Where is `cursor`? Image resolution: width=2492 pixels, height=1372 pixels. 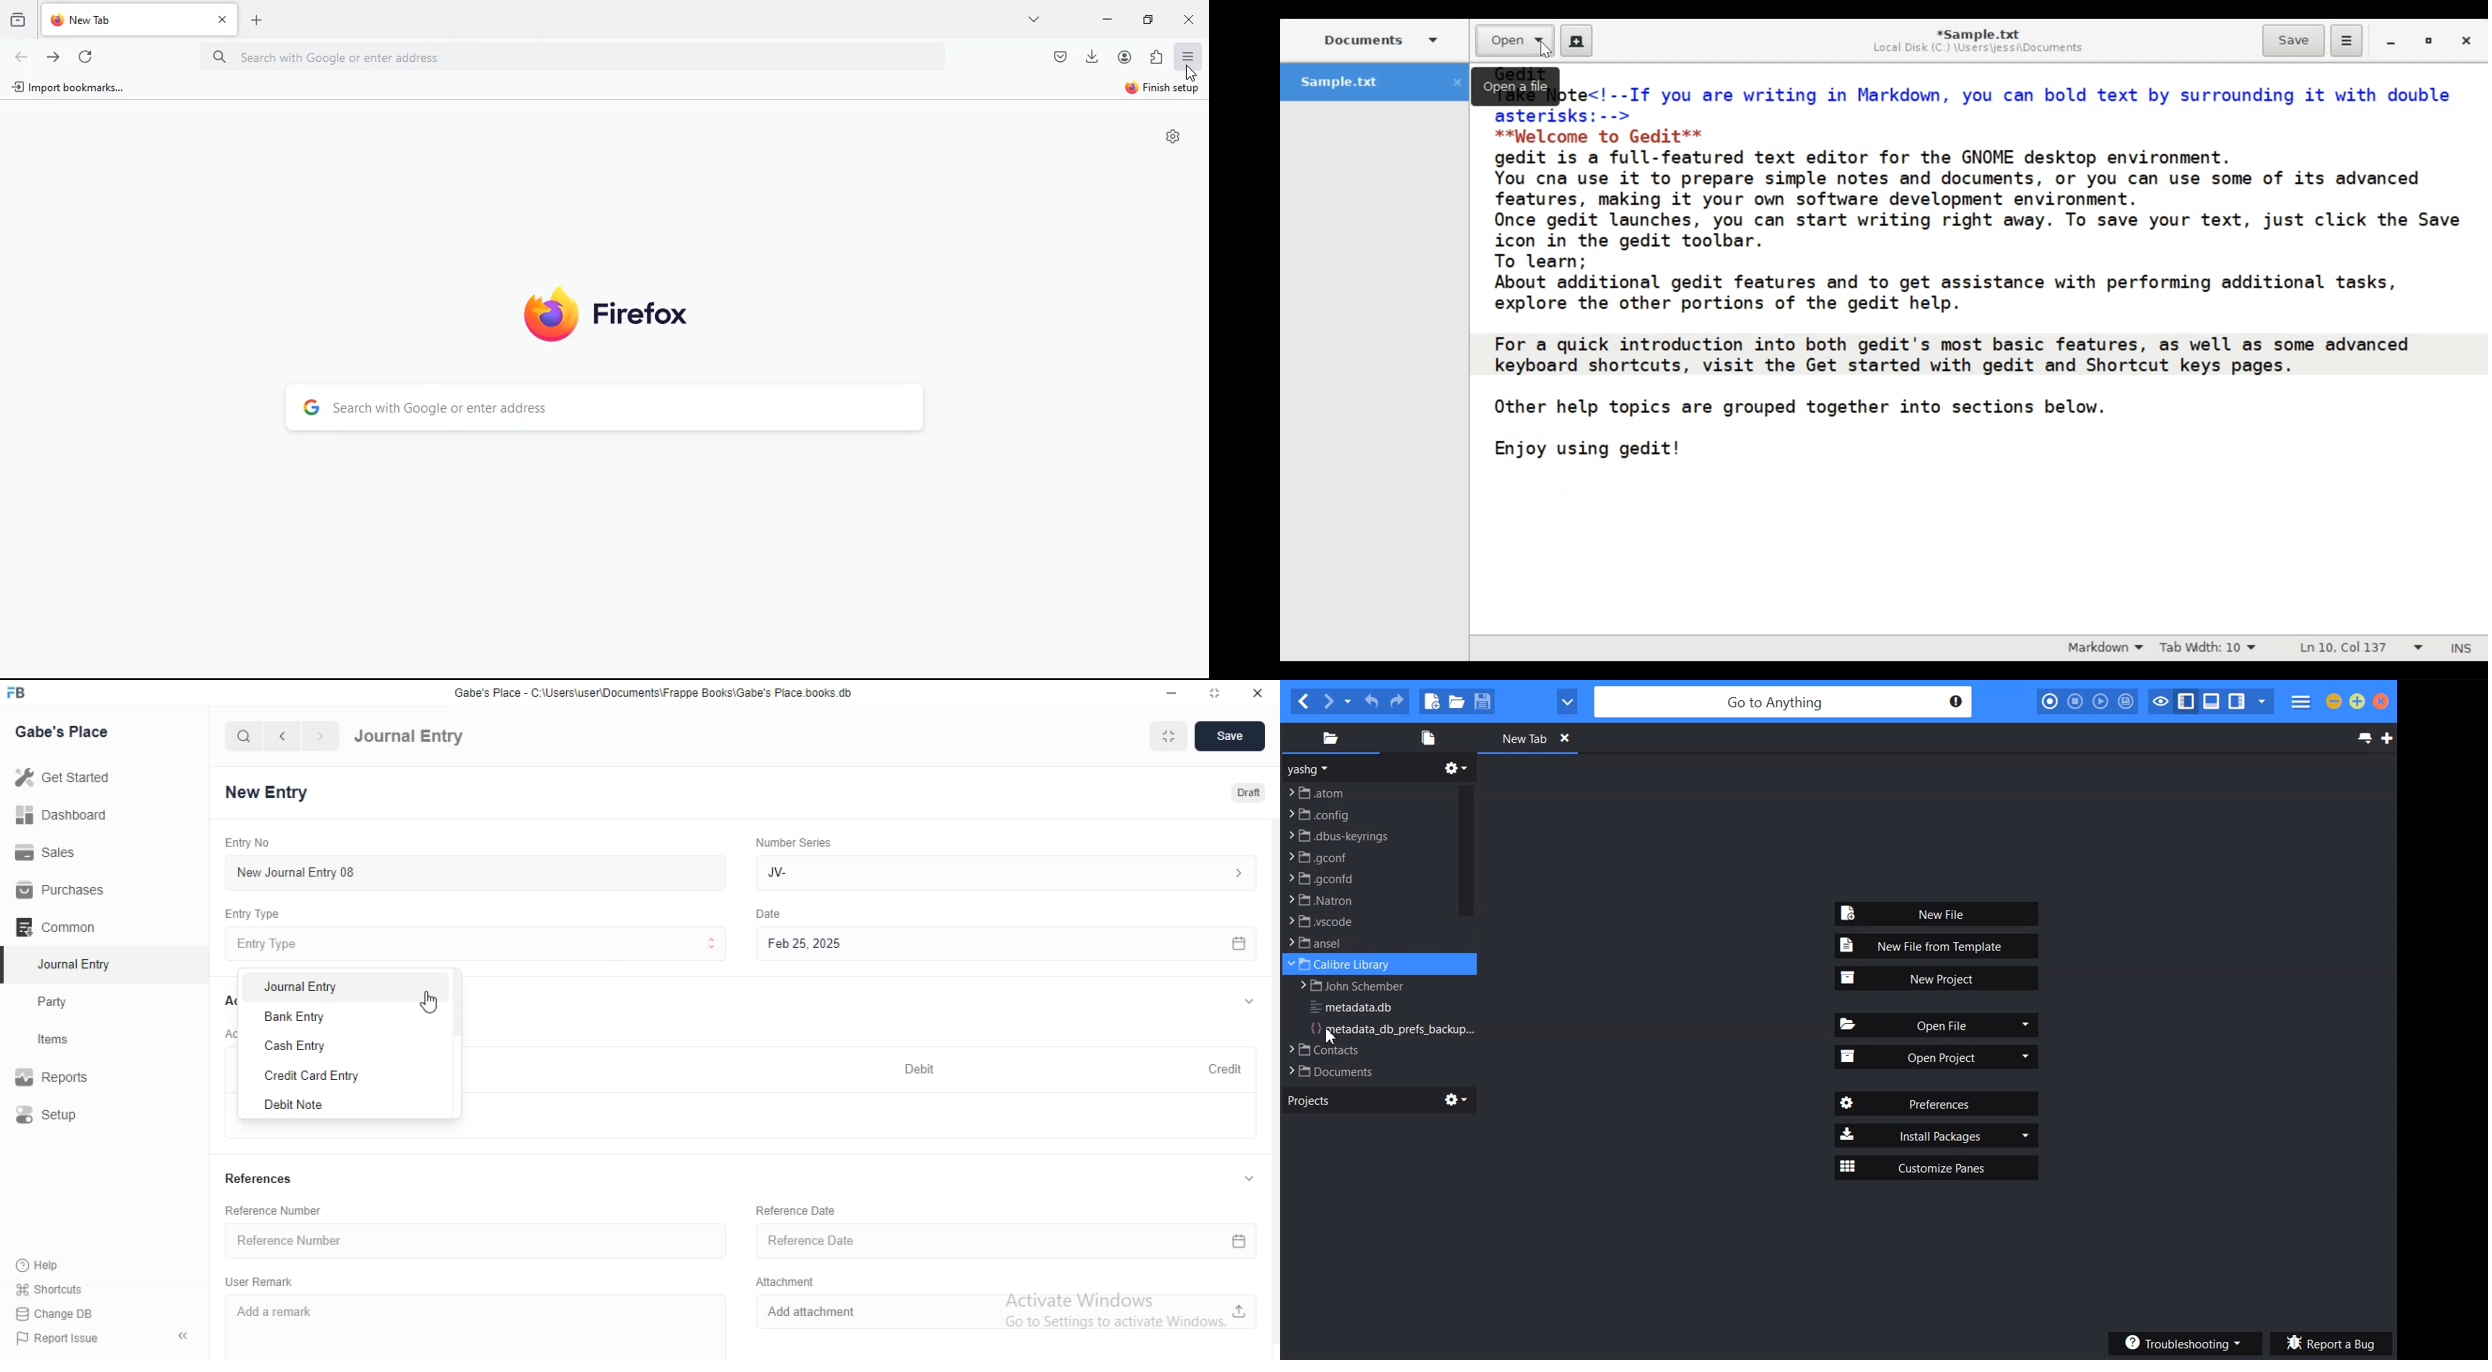
cursor is located at coordinates (427, 1002).